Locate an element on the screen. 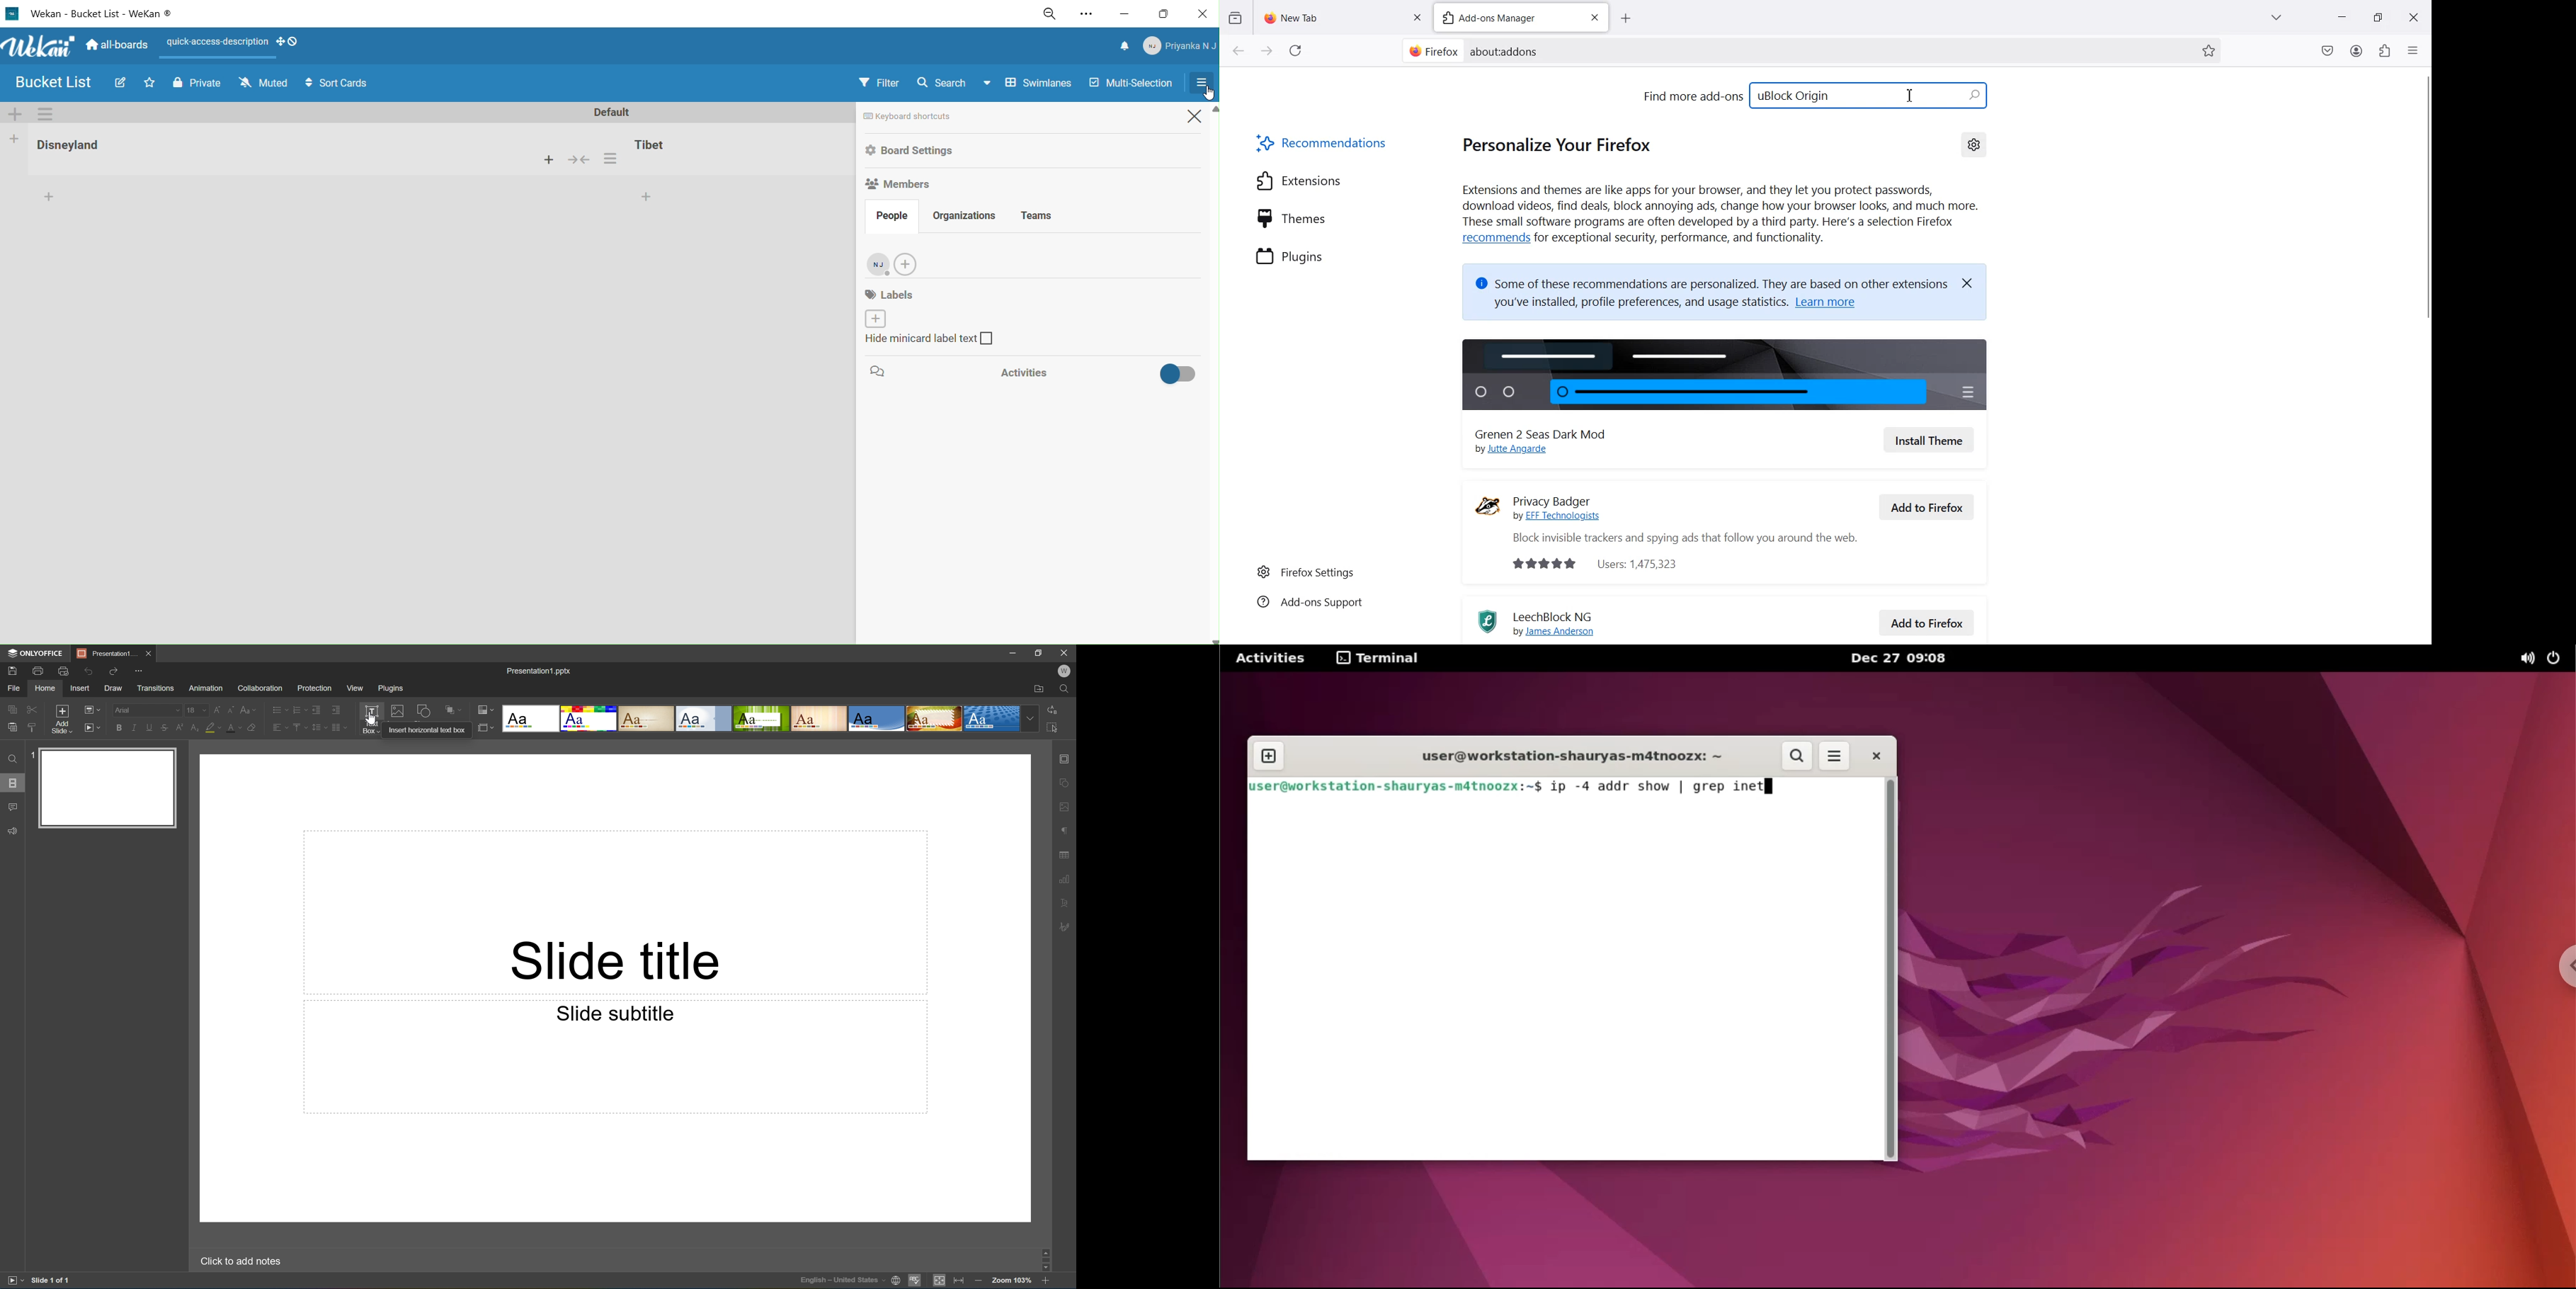  Dec 27 09:08 is located at coordinates (1904, 658).